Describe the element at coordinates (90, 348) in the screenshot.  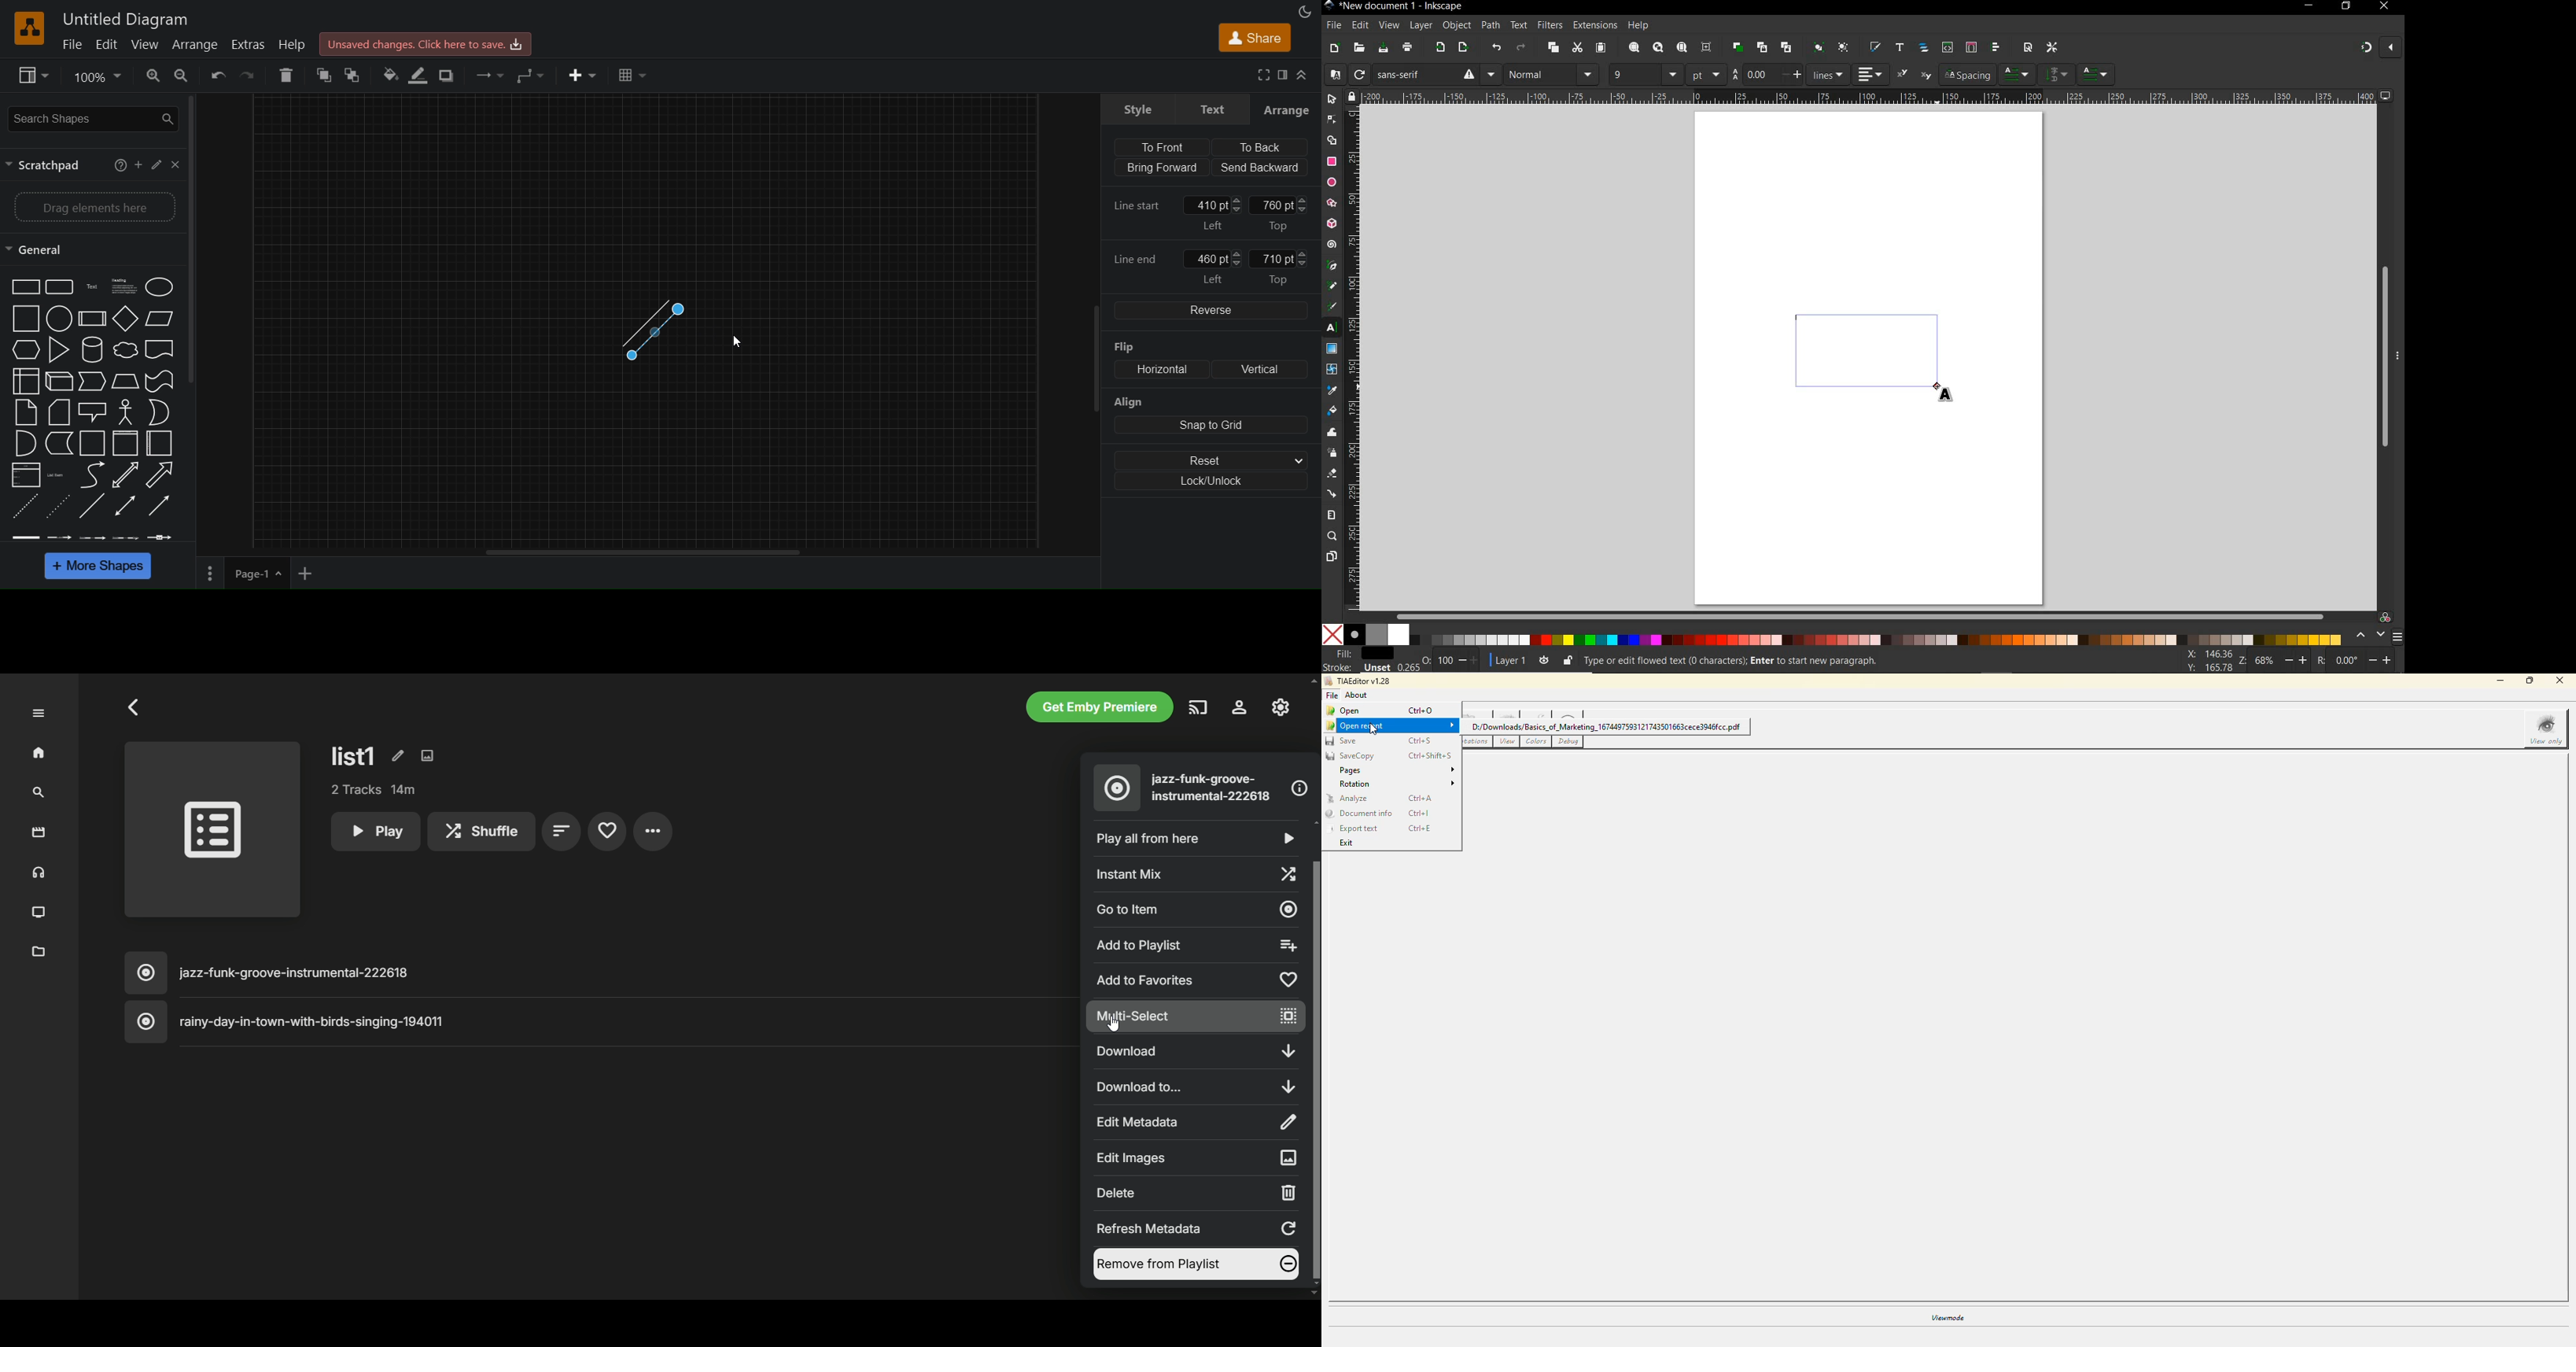
I see `Cylinder` at that location.